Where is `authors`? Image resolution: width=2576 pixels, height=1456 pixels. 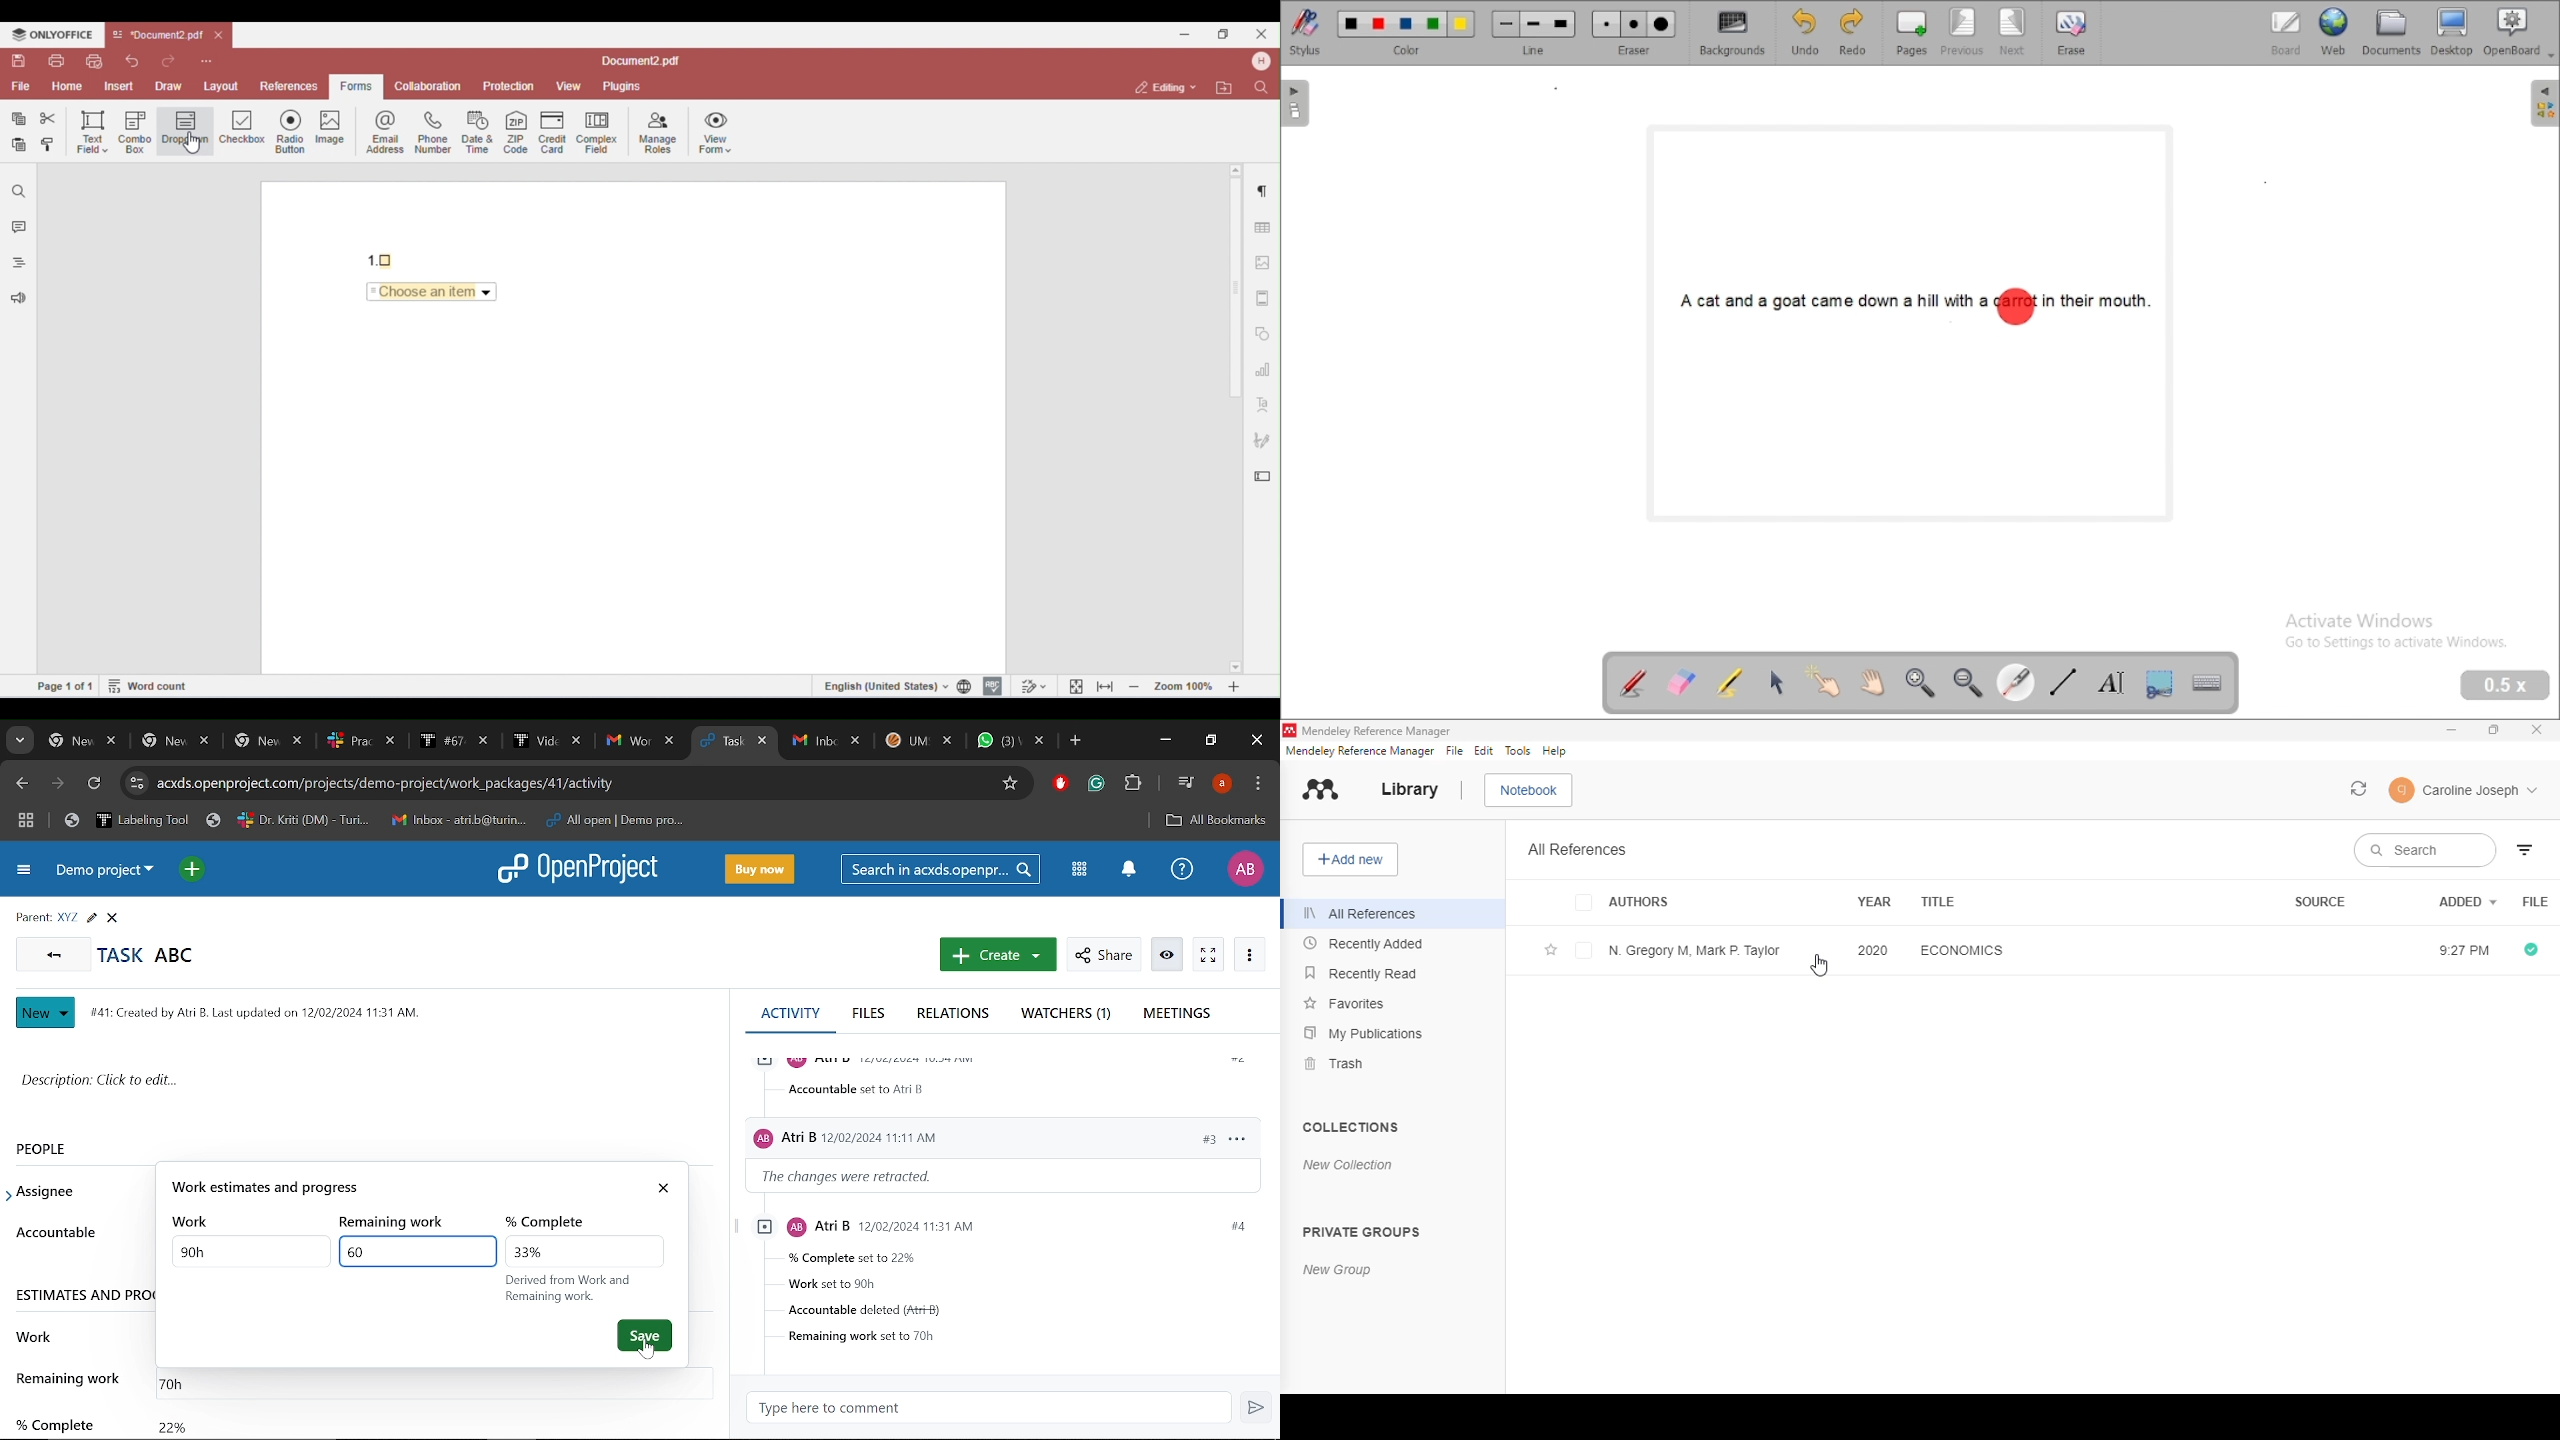 authors is located at coordinates (1620, 902).